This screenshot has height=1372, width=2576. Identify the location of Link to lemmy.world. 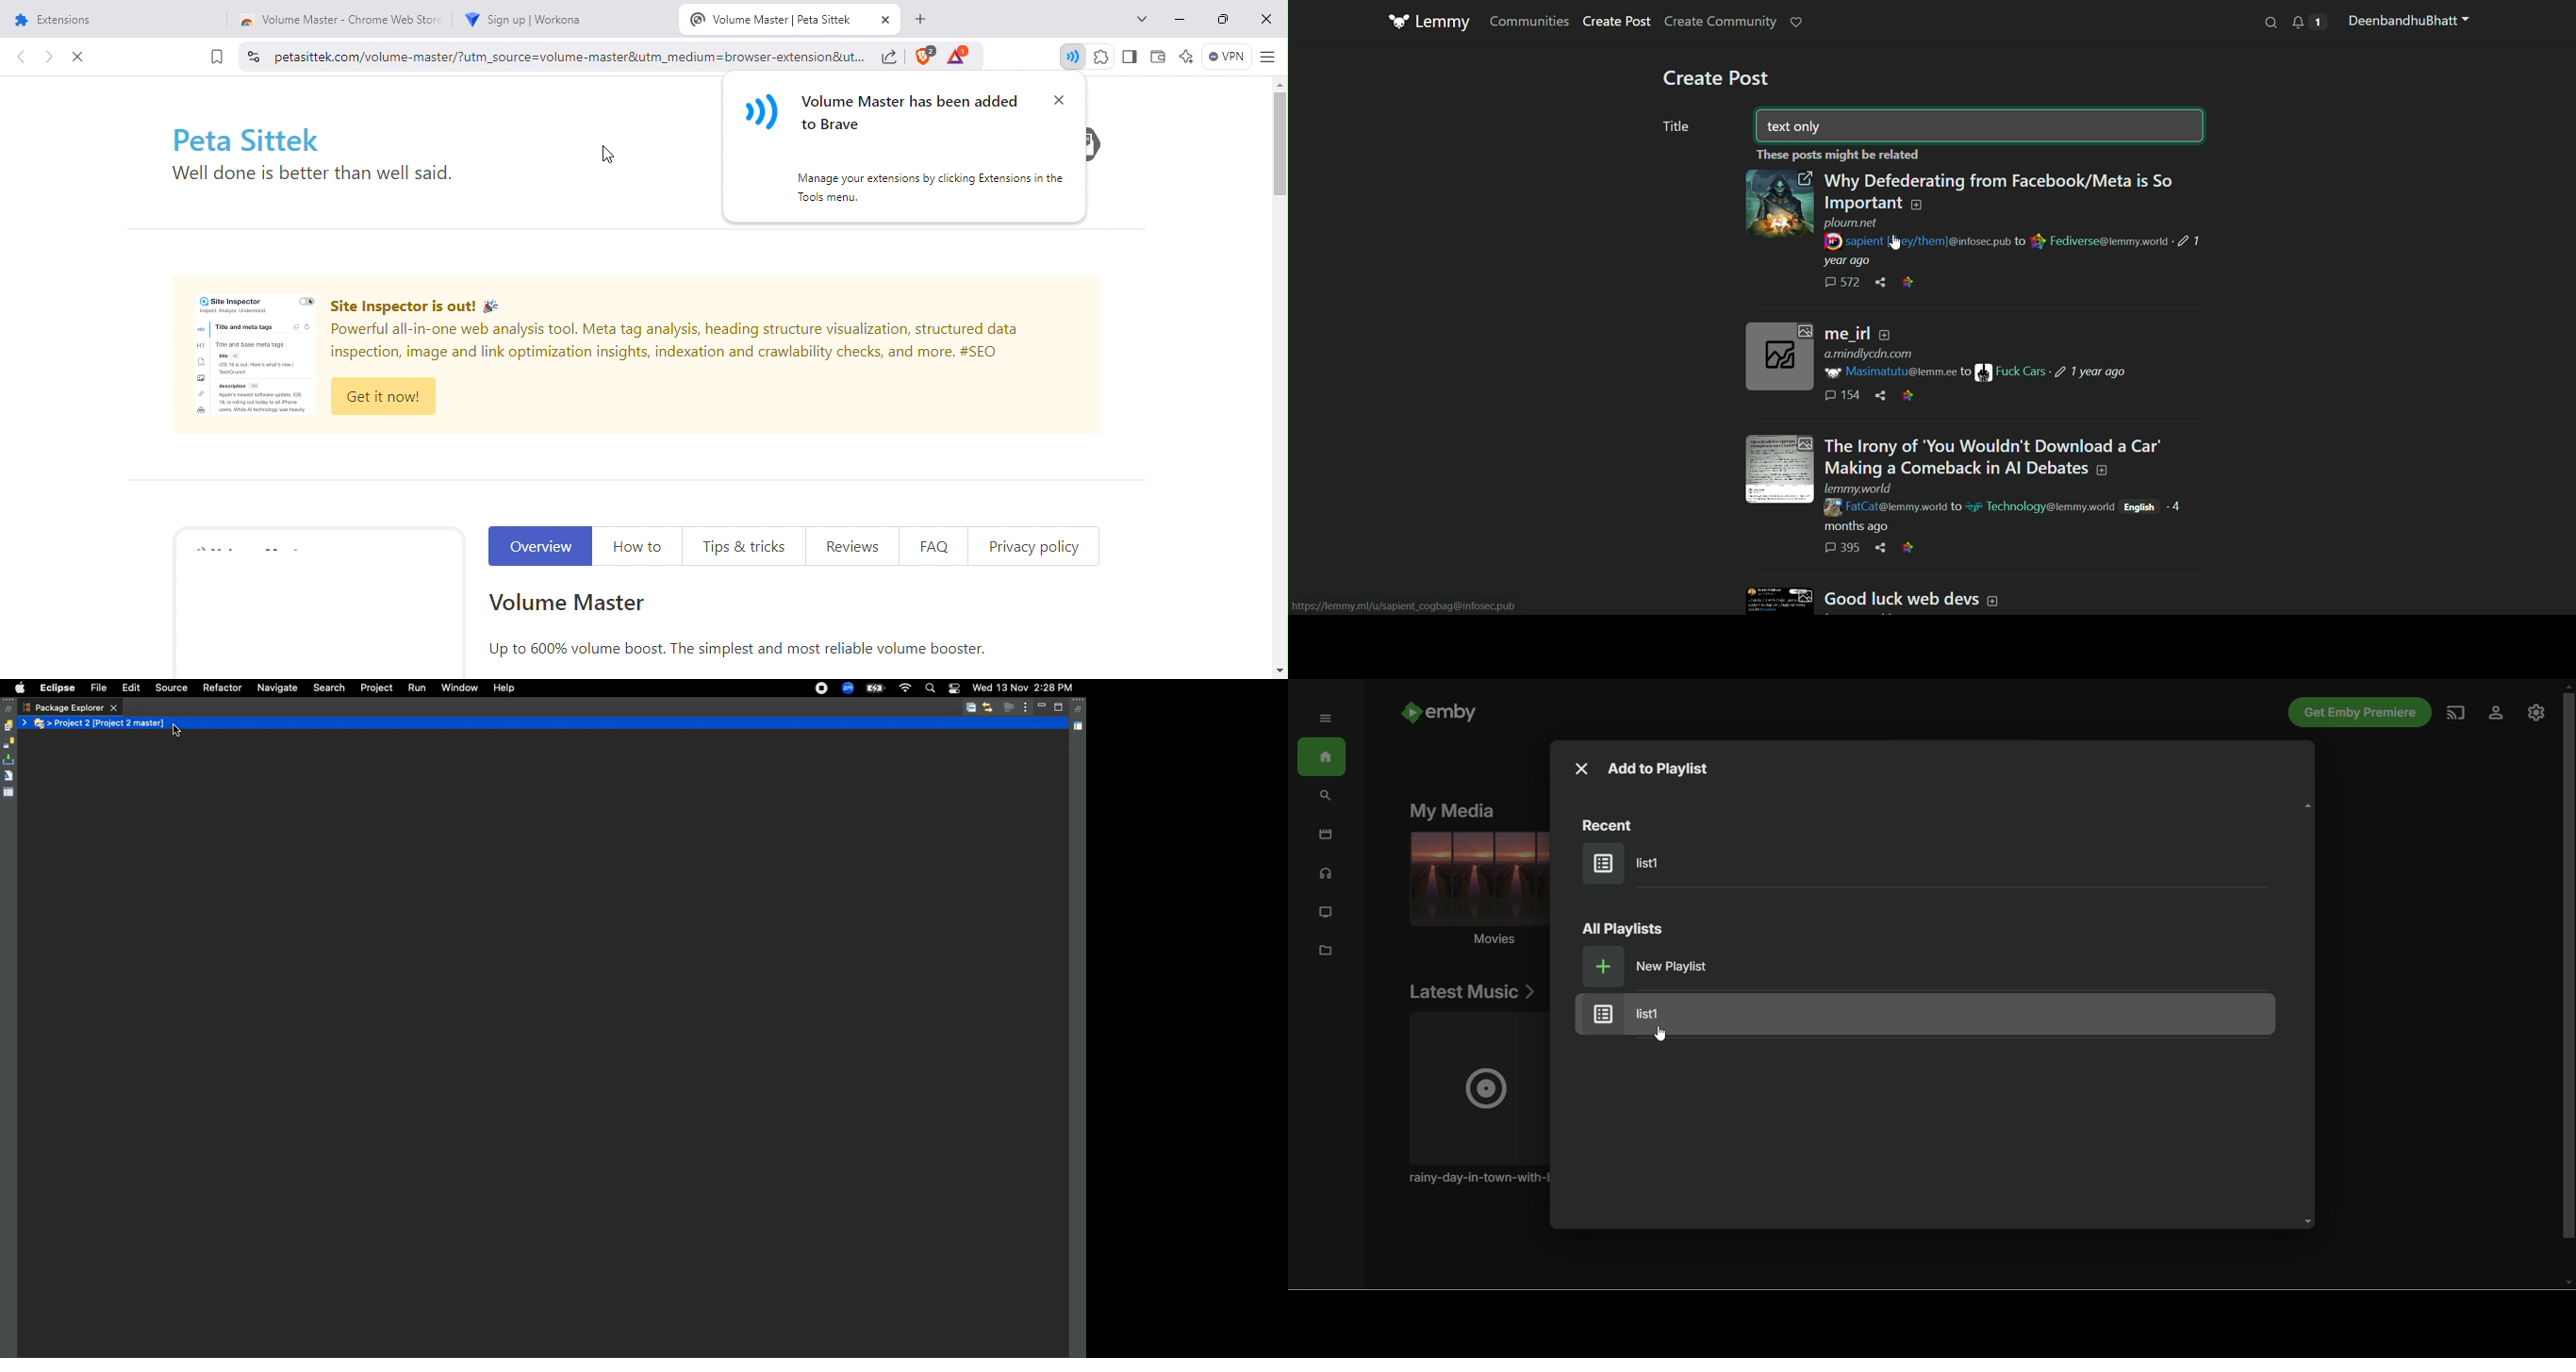
(1859, 489).